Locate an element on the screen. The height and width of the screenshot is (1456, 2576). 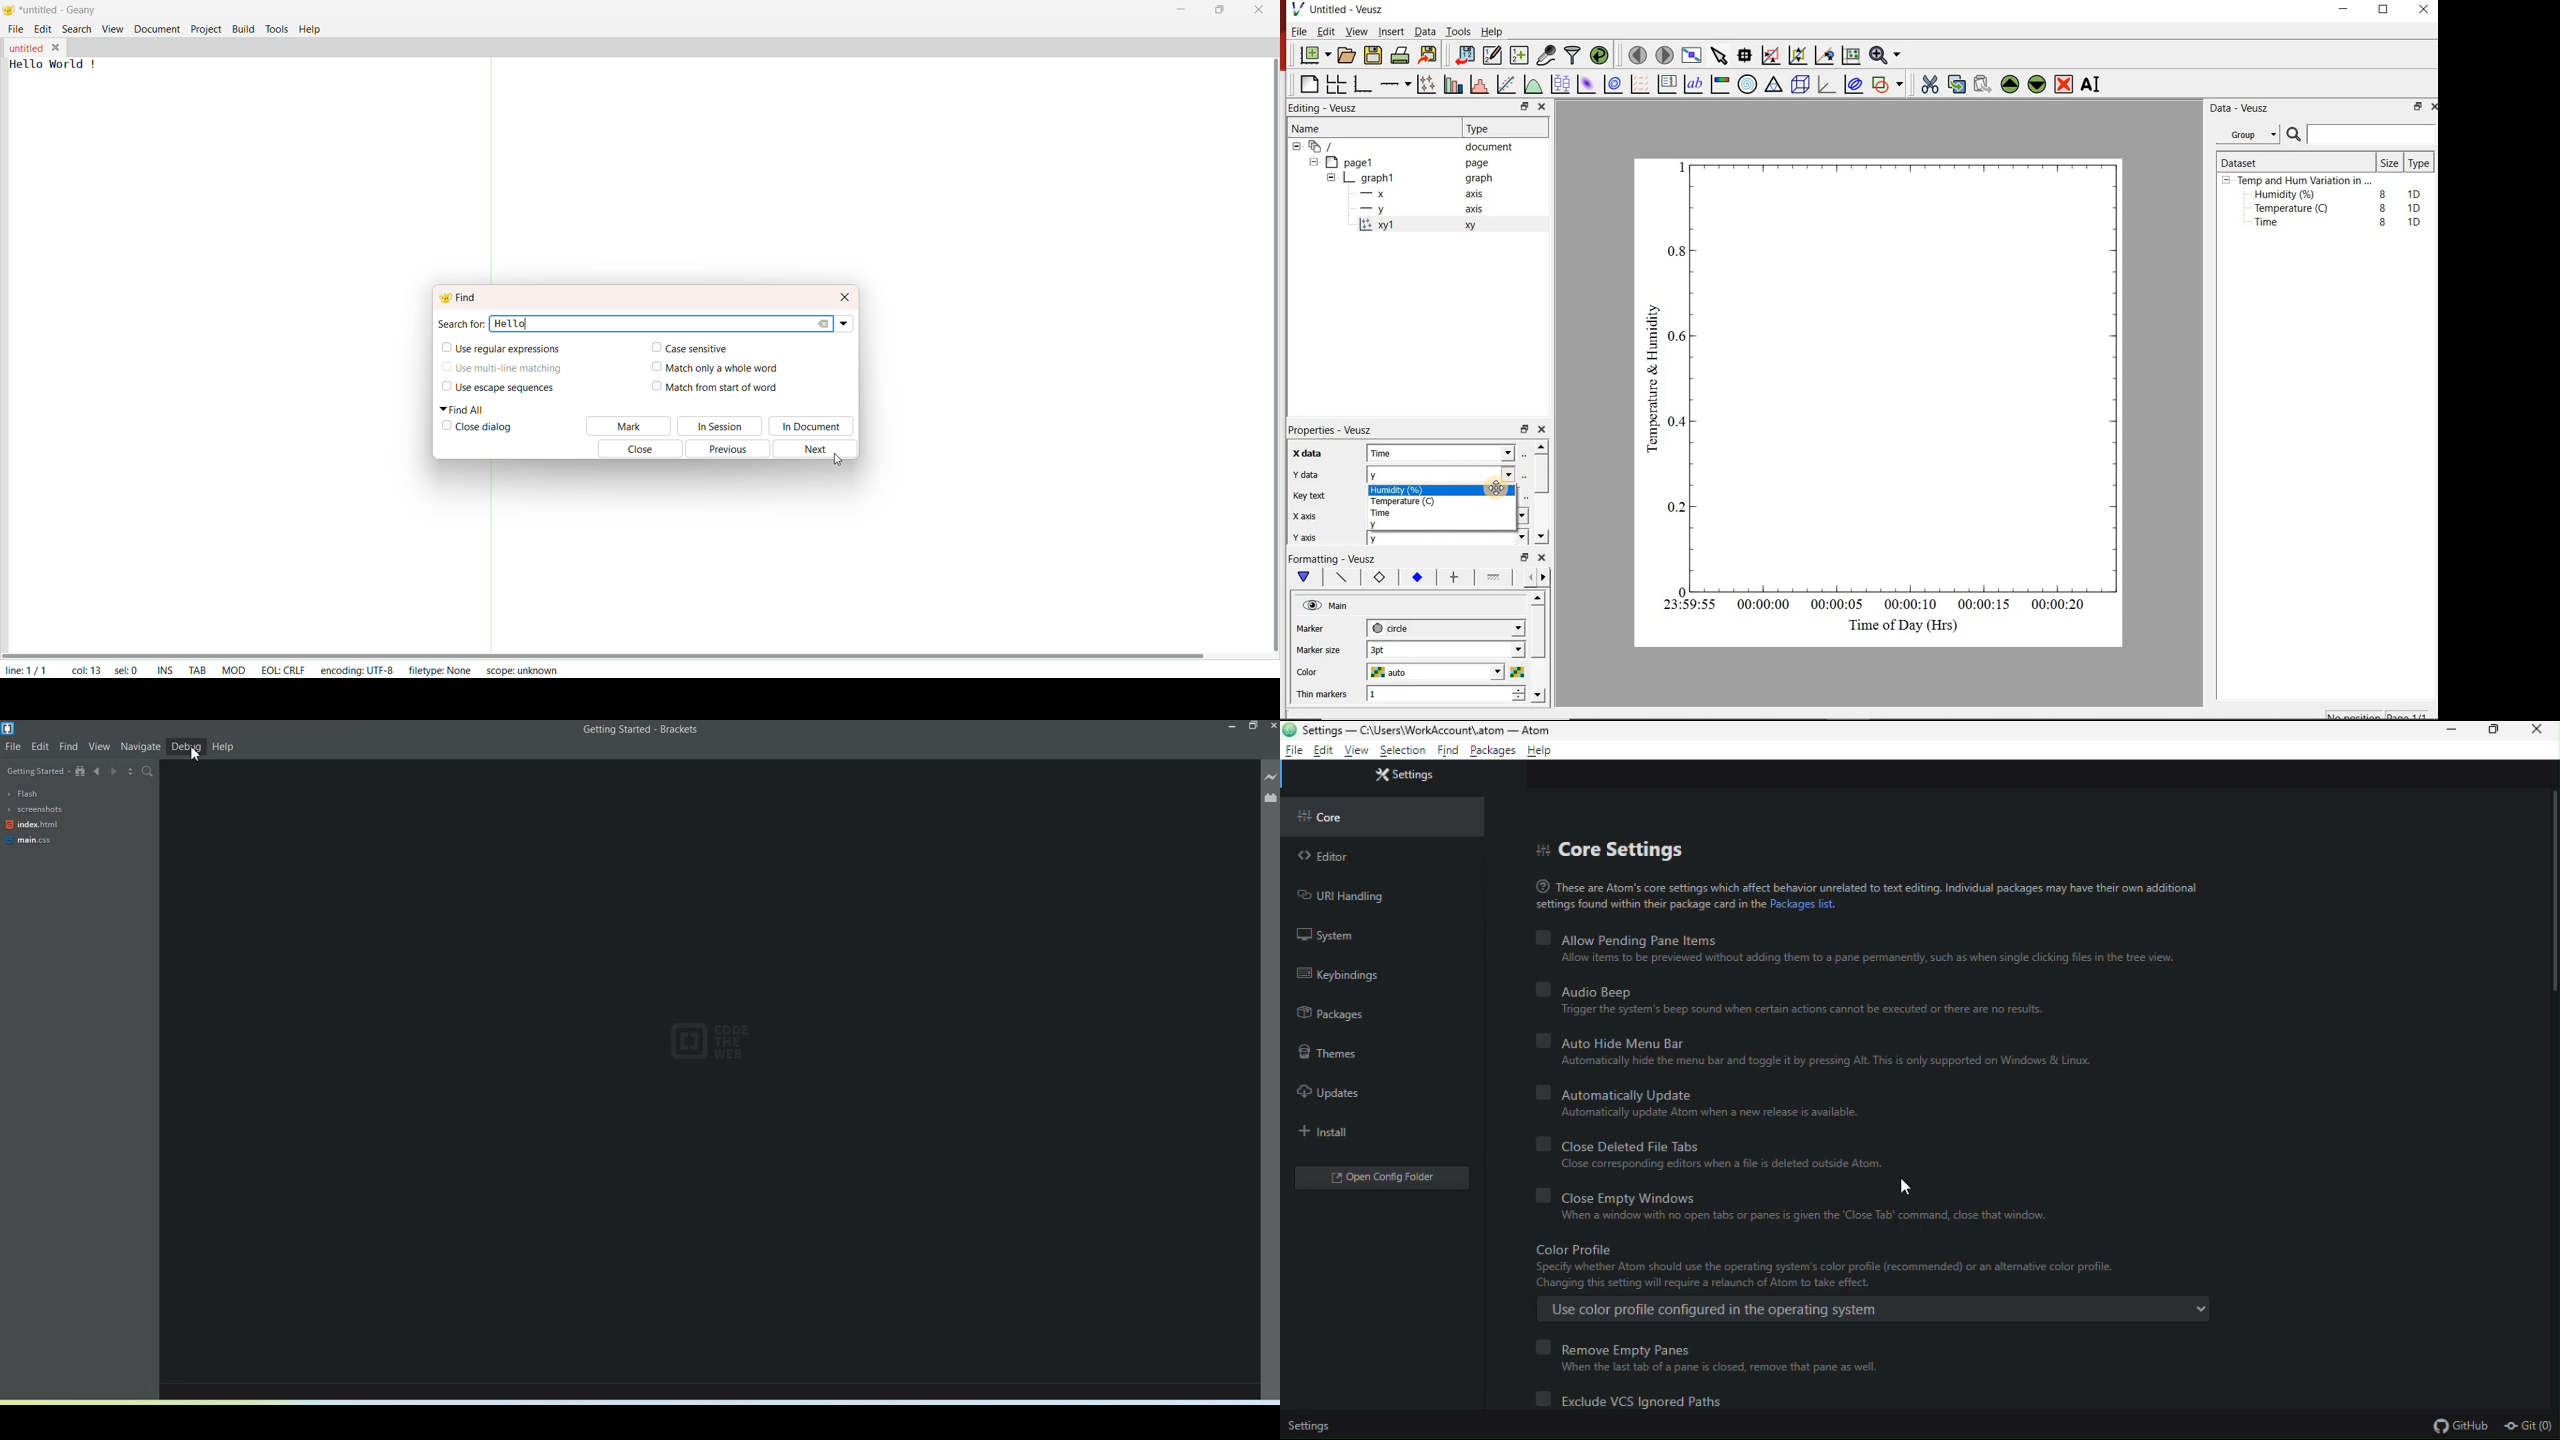
Close Dialog is located at coordinates (487, 429).